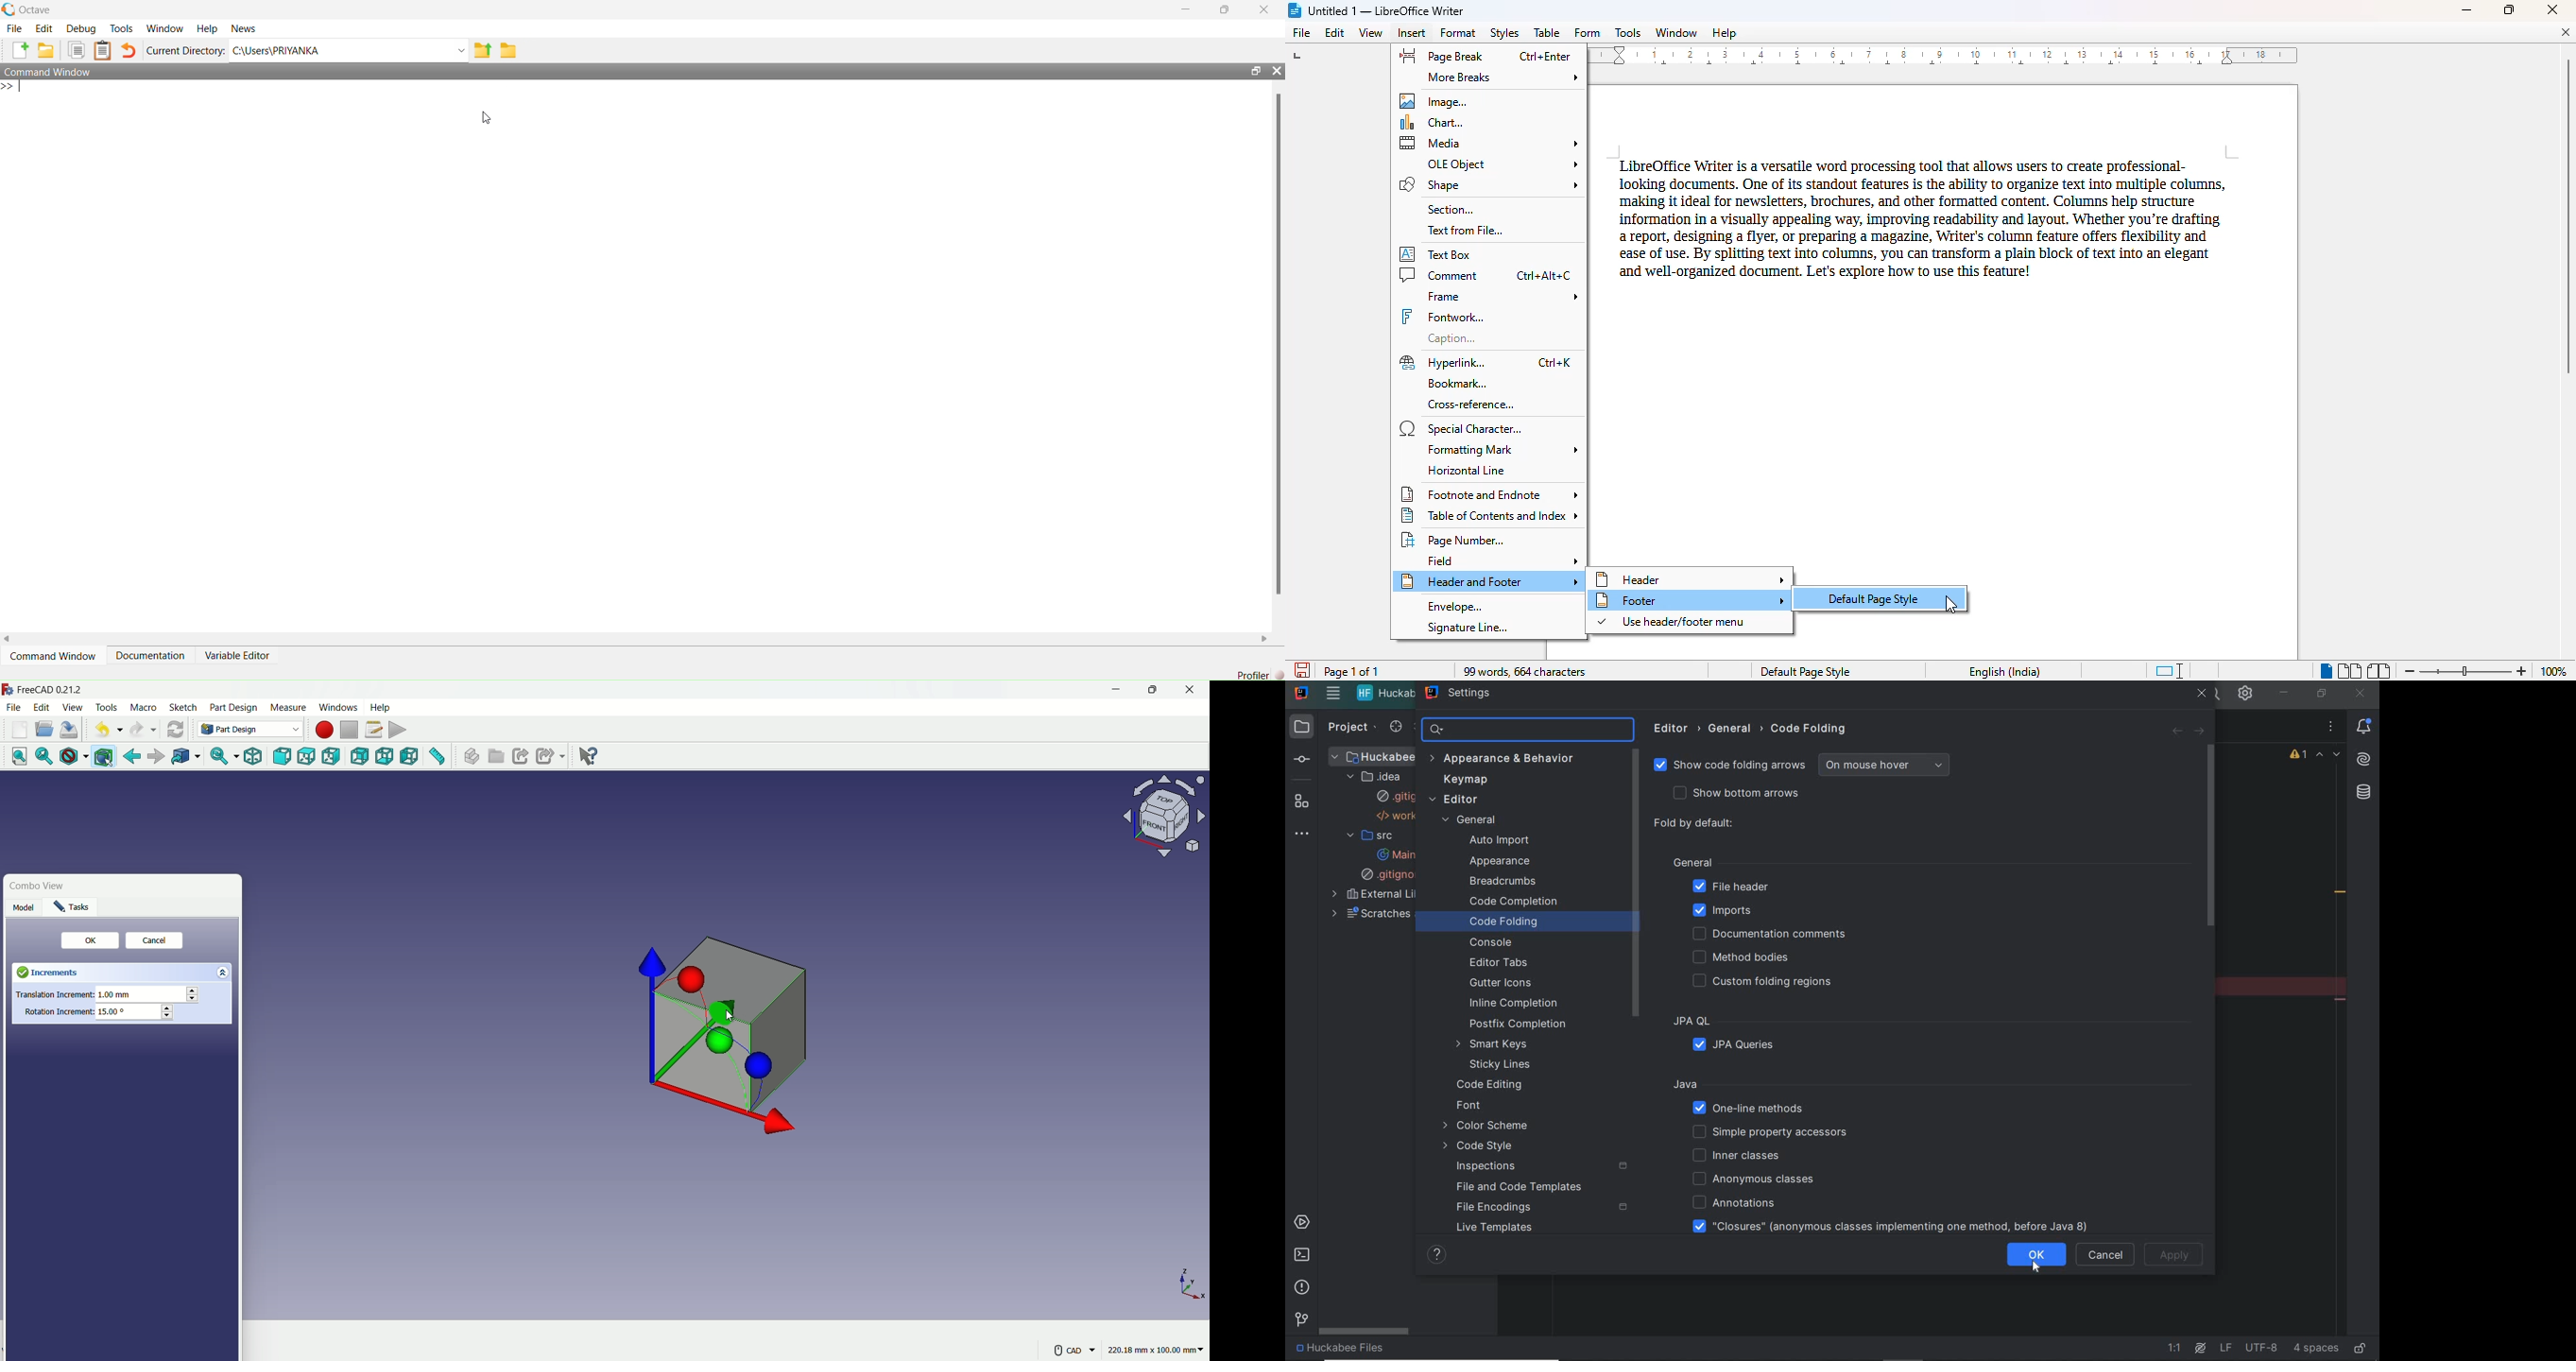 The image size is (2576, 1372). Describe the element at coordinates (1917, 217) in the screenshot. I see `LibreOffice Writer is a versatile word processing tool that allows users to create professional looking documents. One of its standout features is the ability to organize text into multiple columns,‘ making it ideal for newsletters, brochures, and other formatted content. Columns help structure information in a visually appealing way, improving readability and layout. Whether you're drafting a report, designing a flyer, or preparing a magazine, Writer's column feature offers flexibility and ease of use. By splitting text into columns, you can transform a plain block of text into an elegant and well-organized document. Let's explore how to use this feature!` at that location.